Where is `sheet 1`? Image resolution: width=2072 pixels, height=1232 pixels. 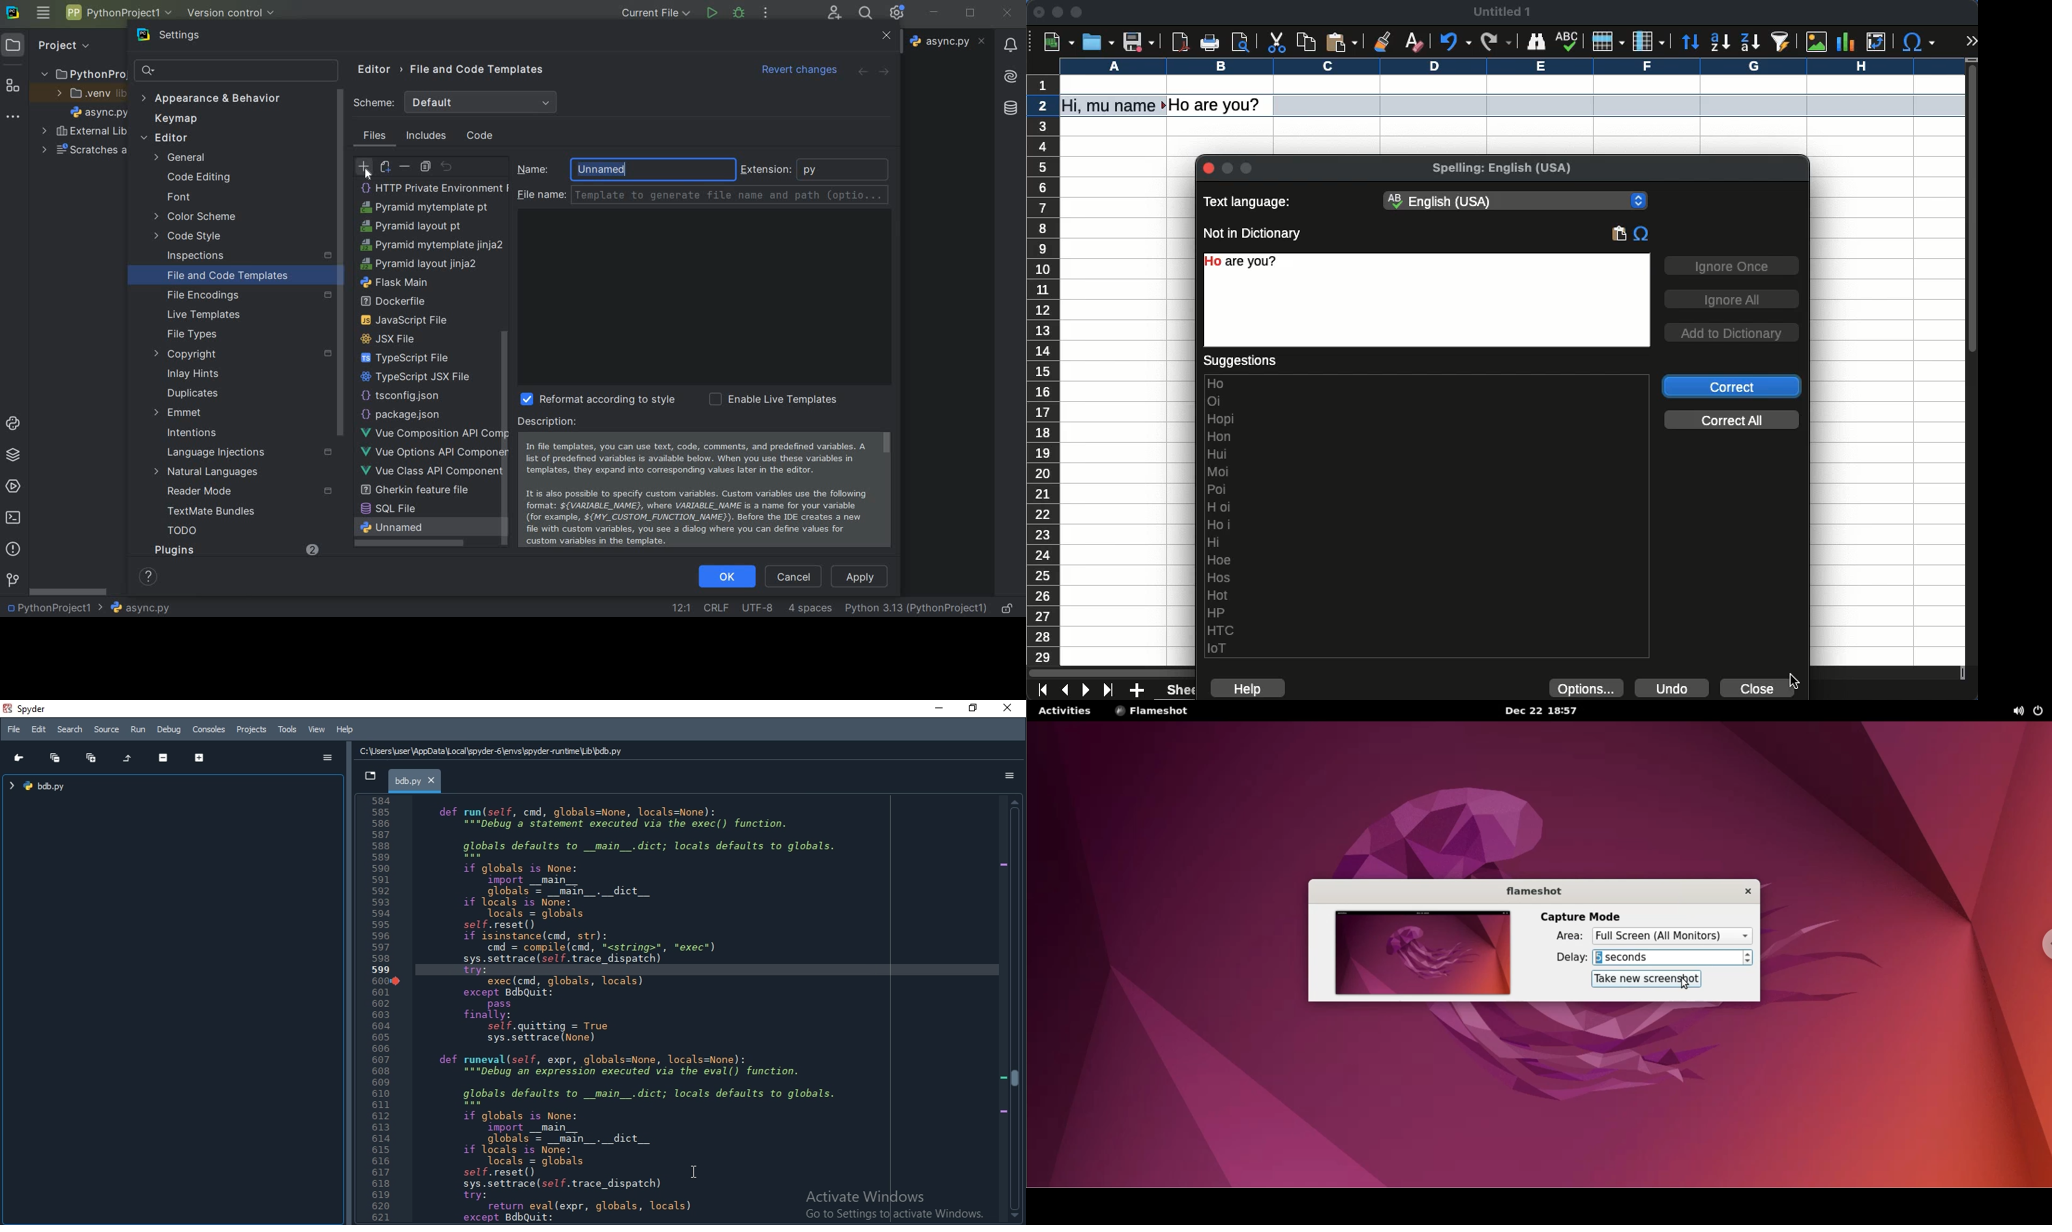 sheet 1 is located at coordinates (1175, 691).